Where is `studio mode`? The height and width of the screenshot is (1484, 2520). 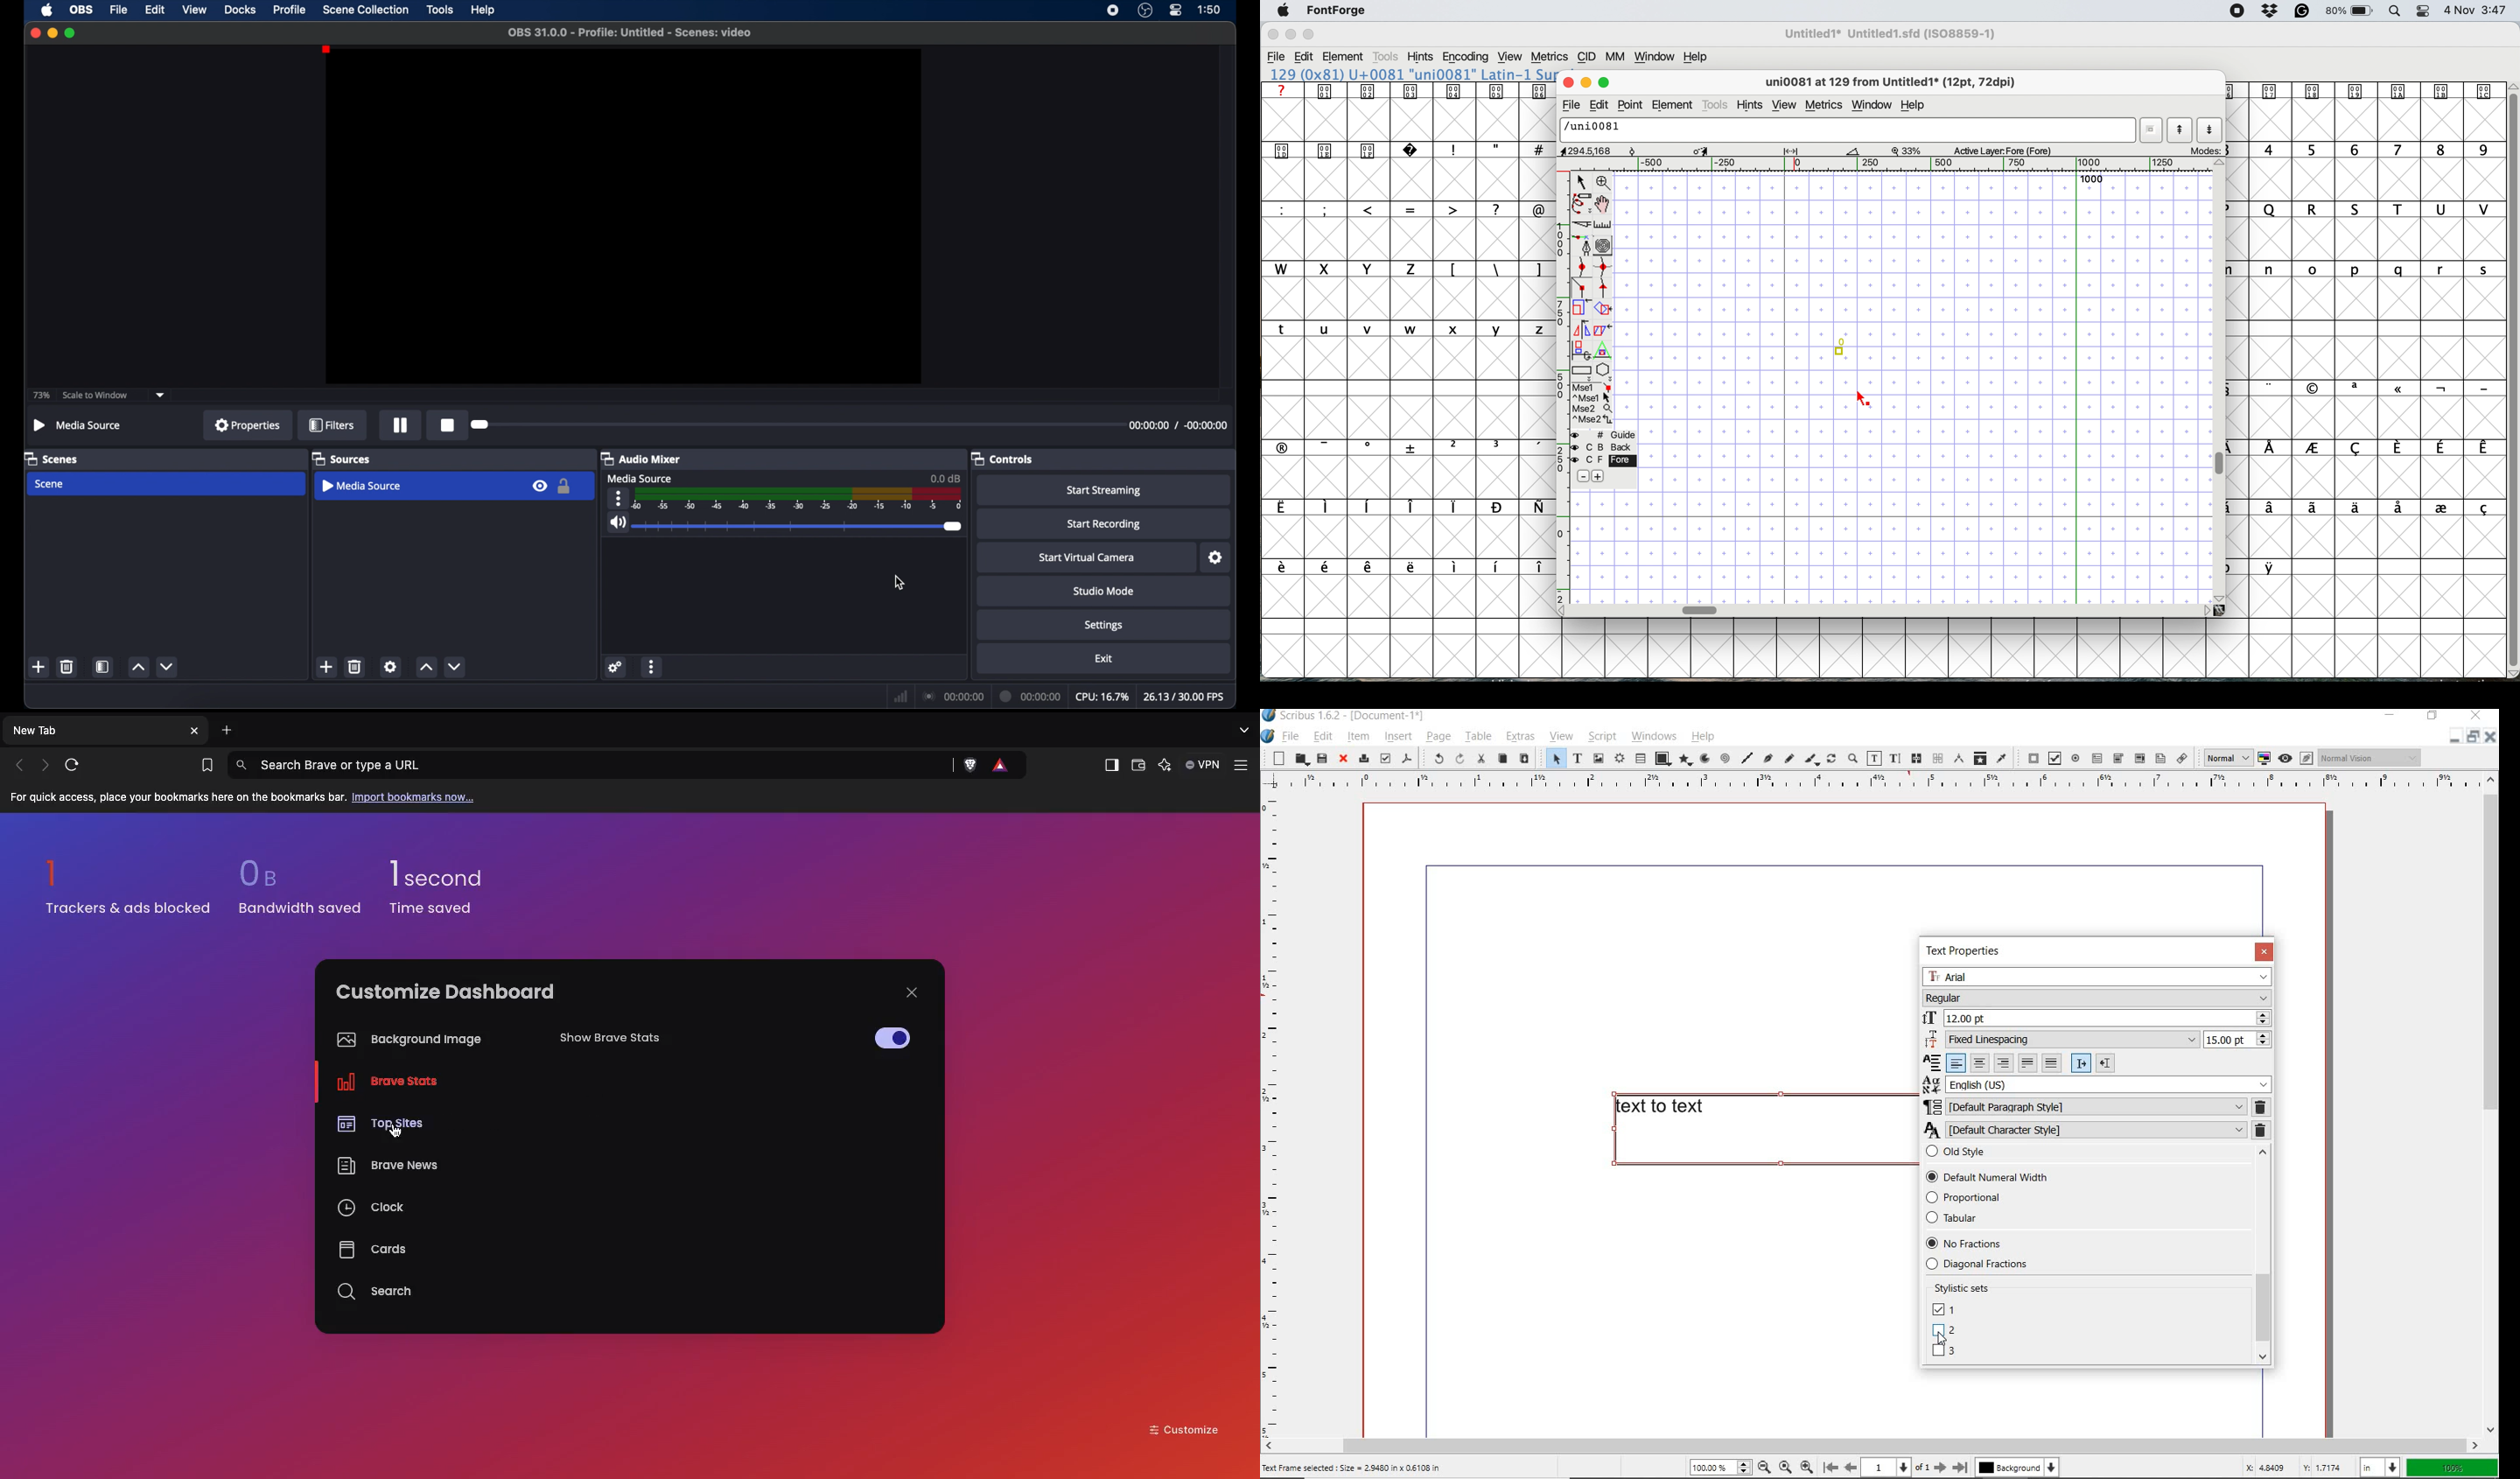
studio mode is located at coordinates (1105, 591).